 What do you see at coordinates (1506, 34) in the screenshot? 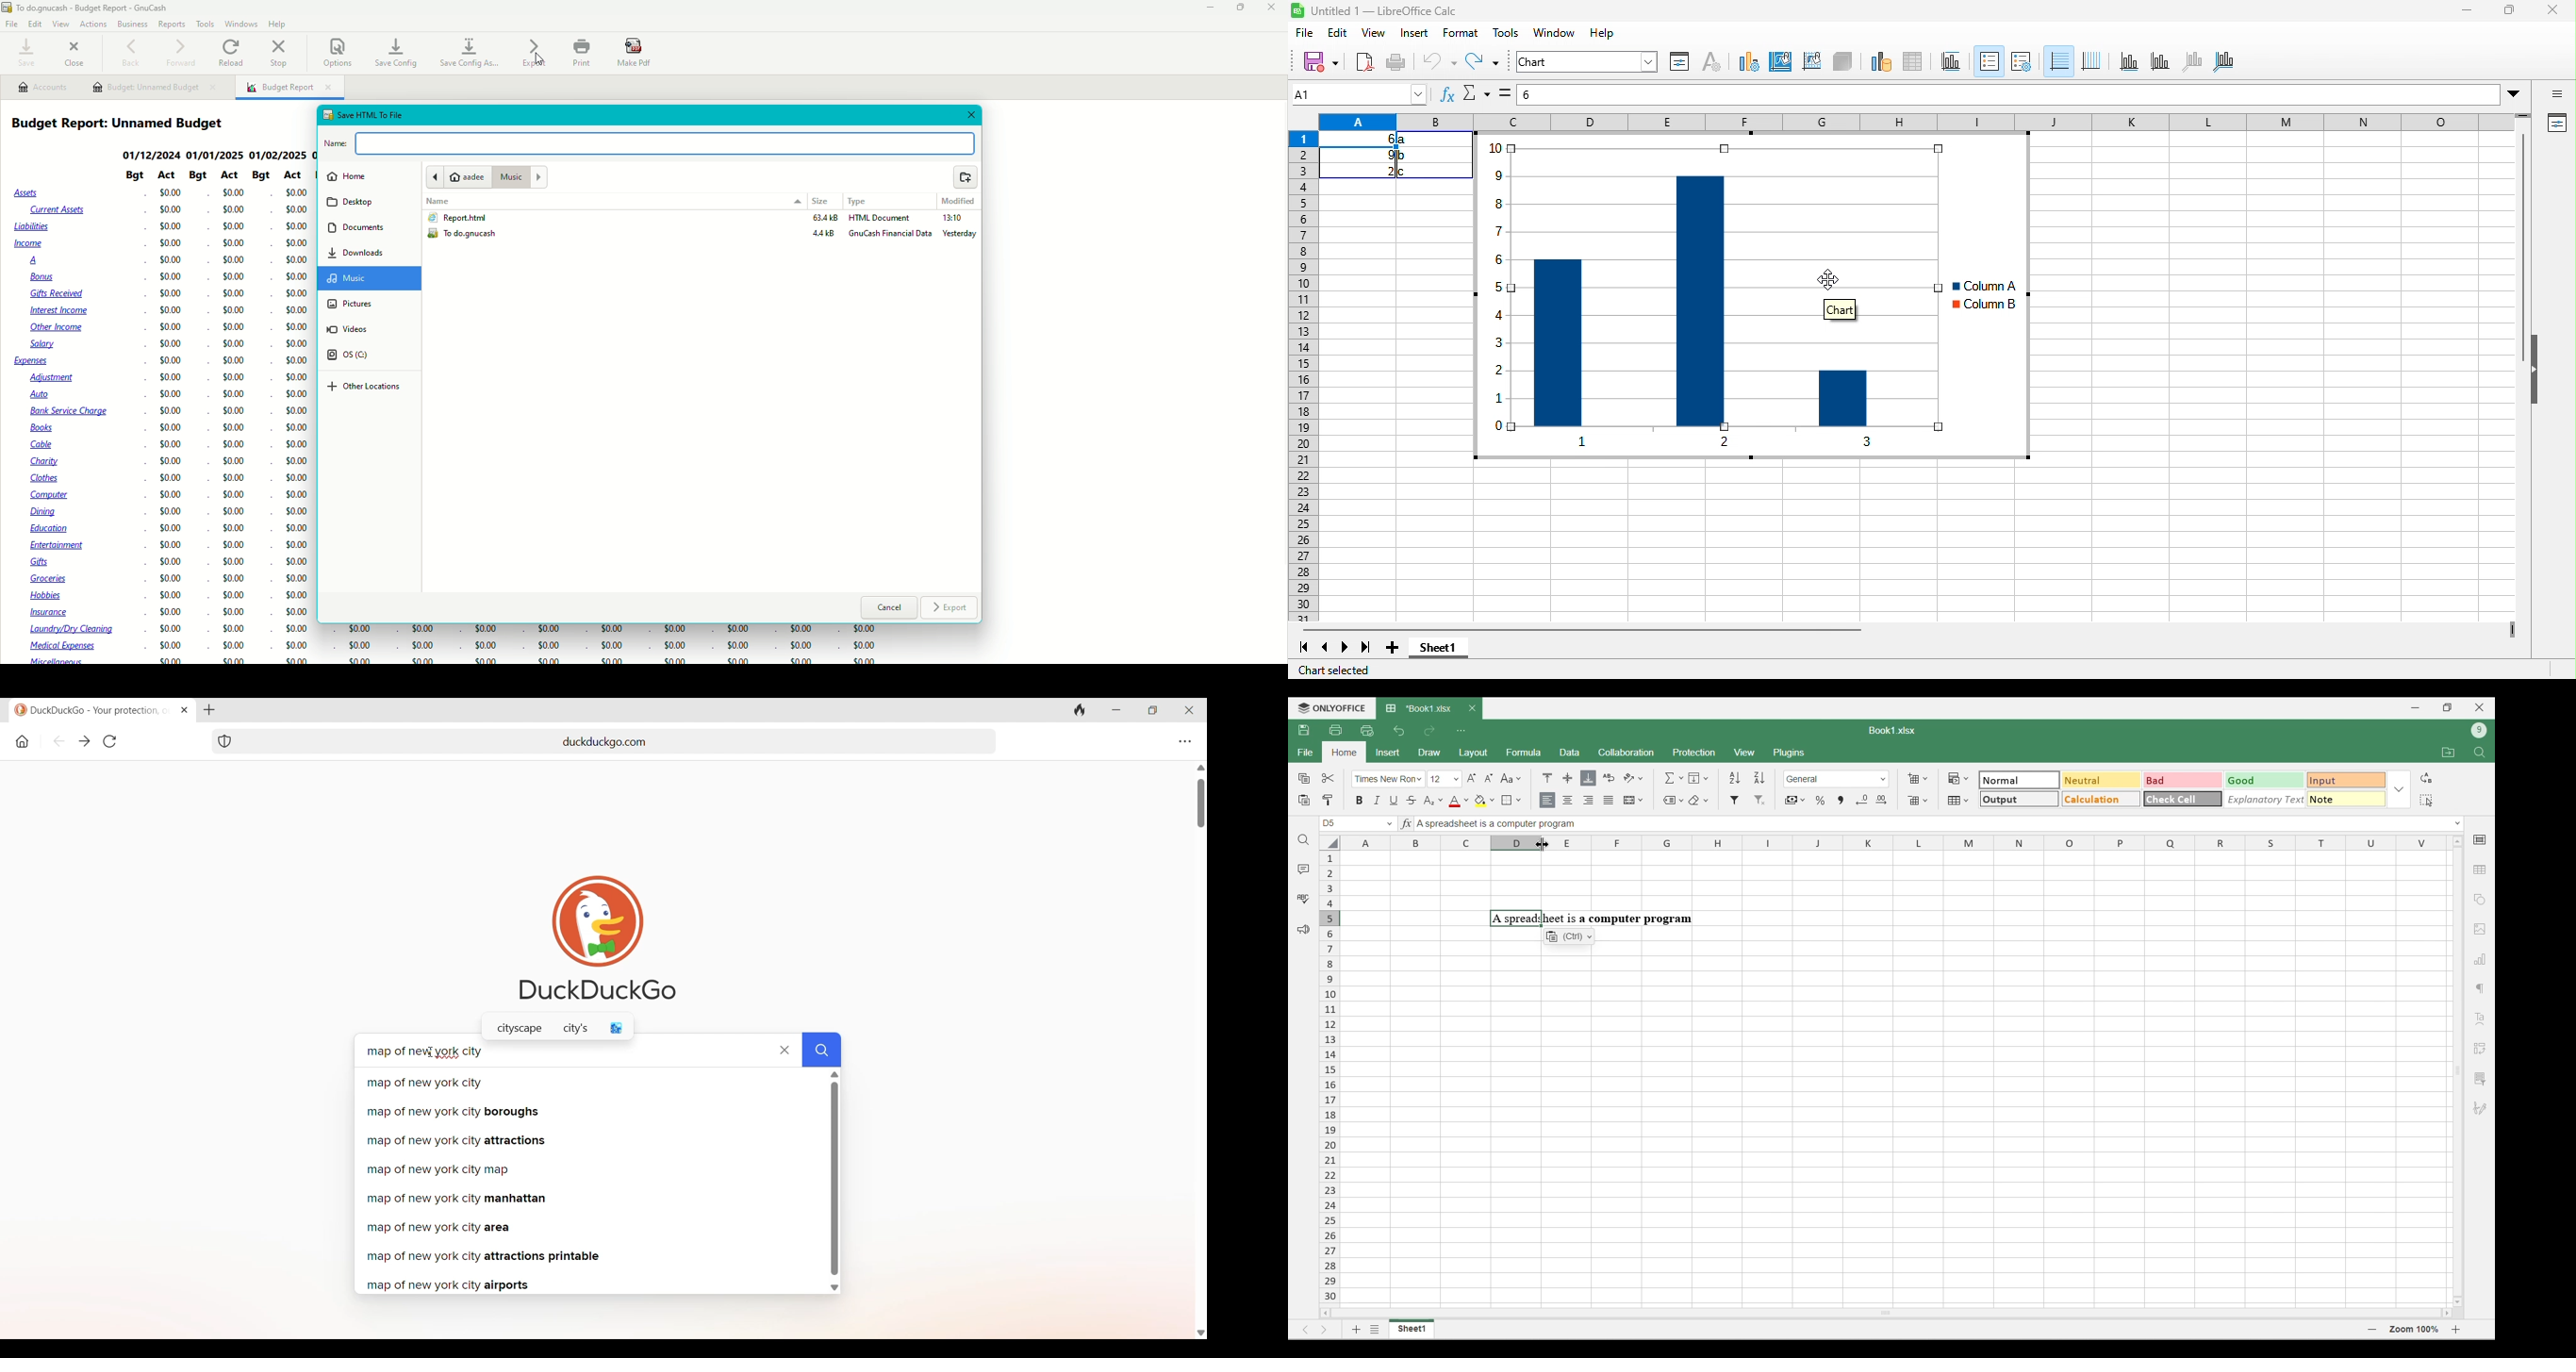
I see `tools` at bounding box center [1506, 34].